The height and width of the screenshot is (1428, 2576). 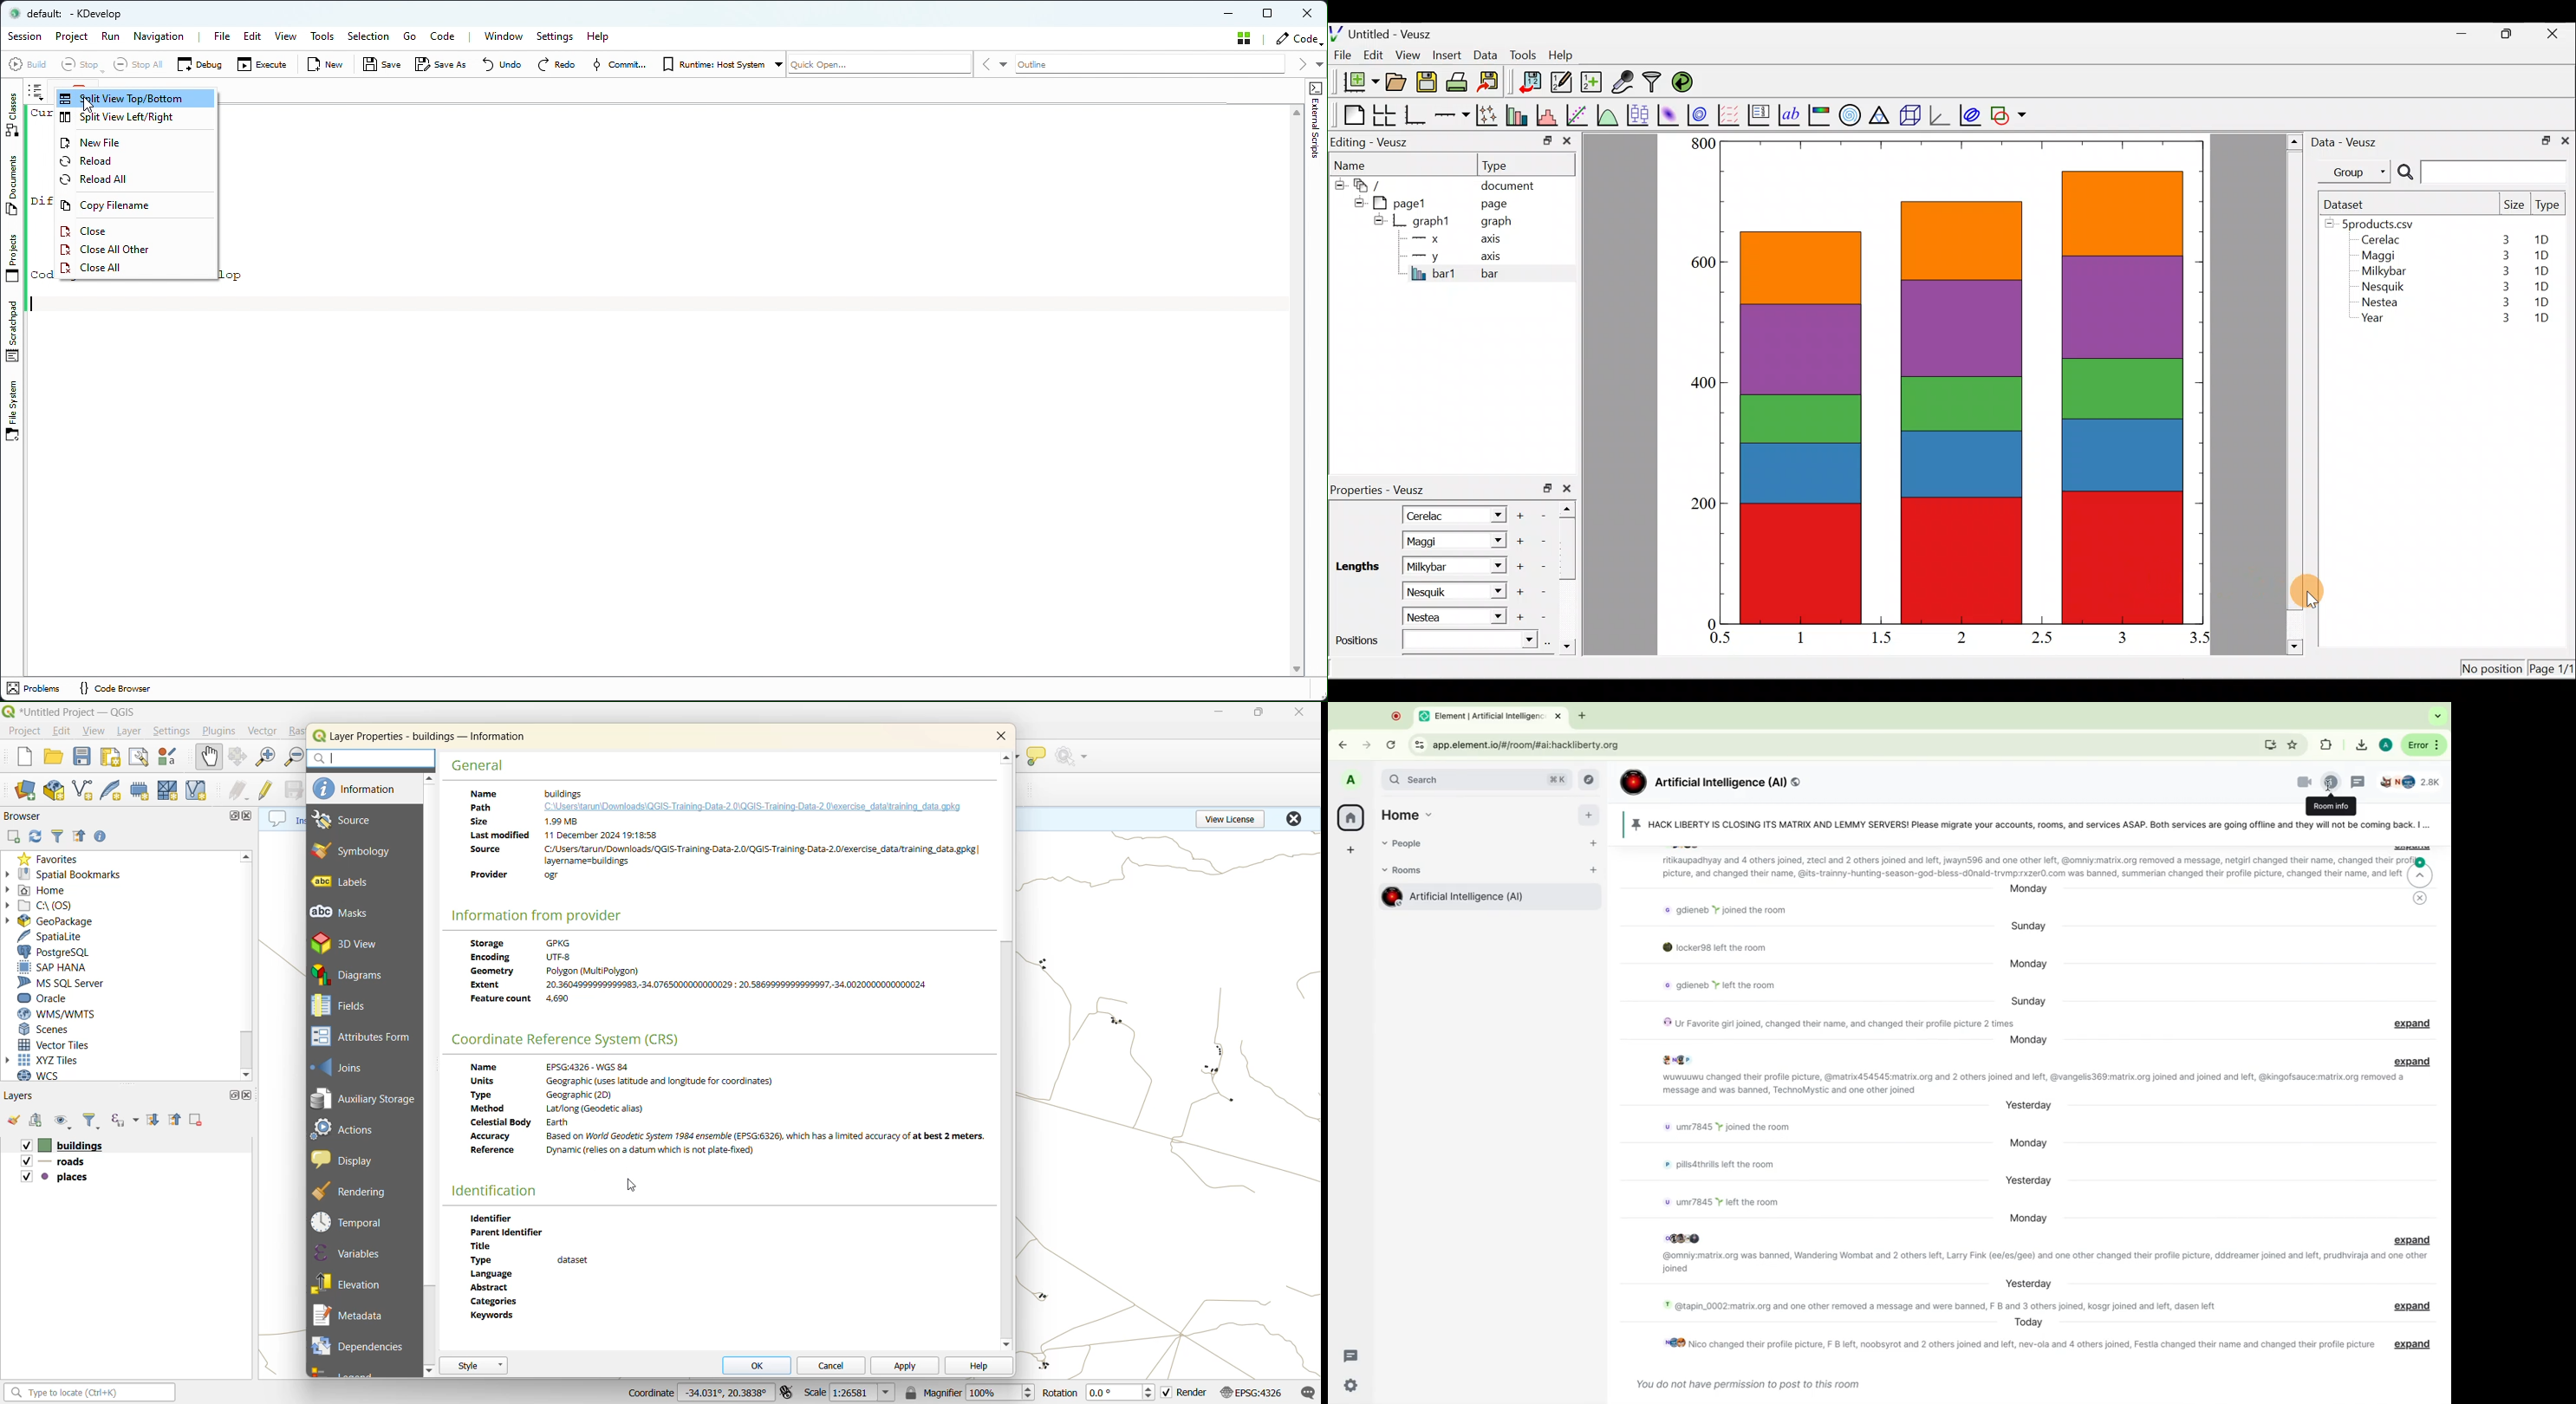 I want to click on Cursor, so click(x=87, y=107).